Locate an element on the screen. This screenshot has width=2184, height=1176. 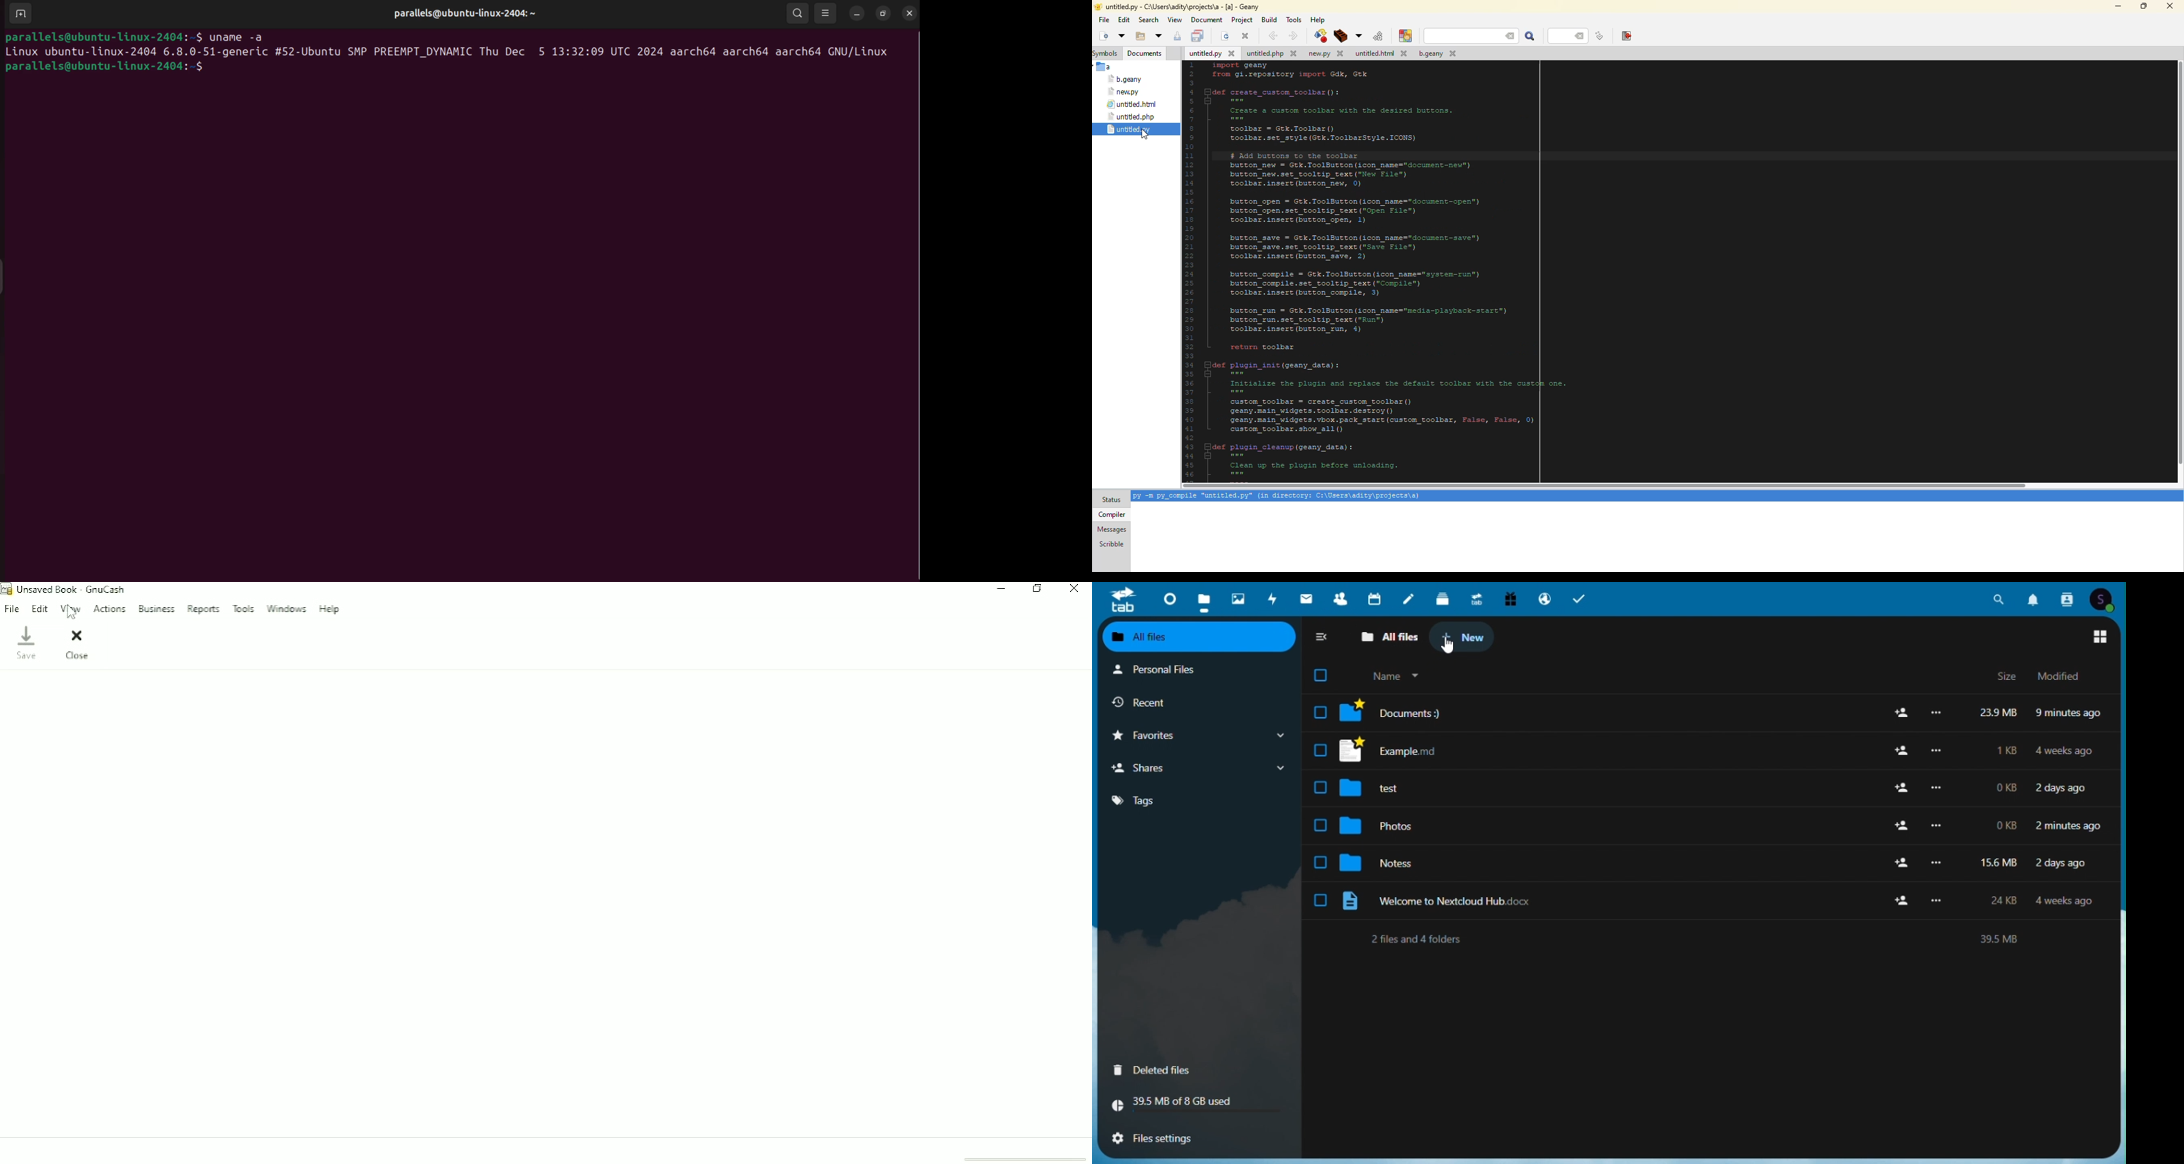
scribble is located at coordinates (1111, 544).